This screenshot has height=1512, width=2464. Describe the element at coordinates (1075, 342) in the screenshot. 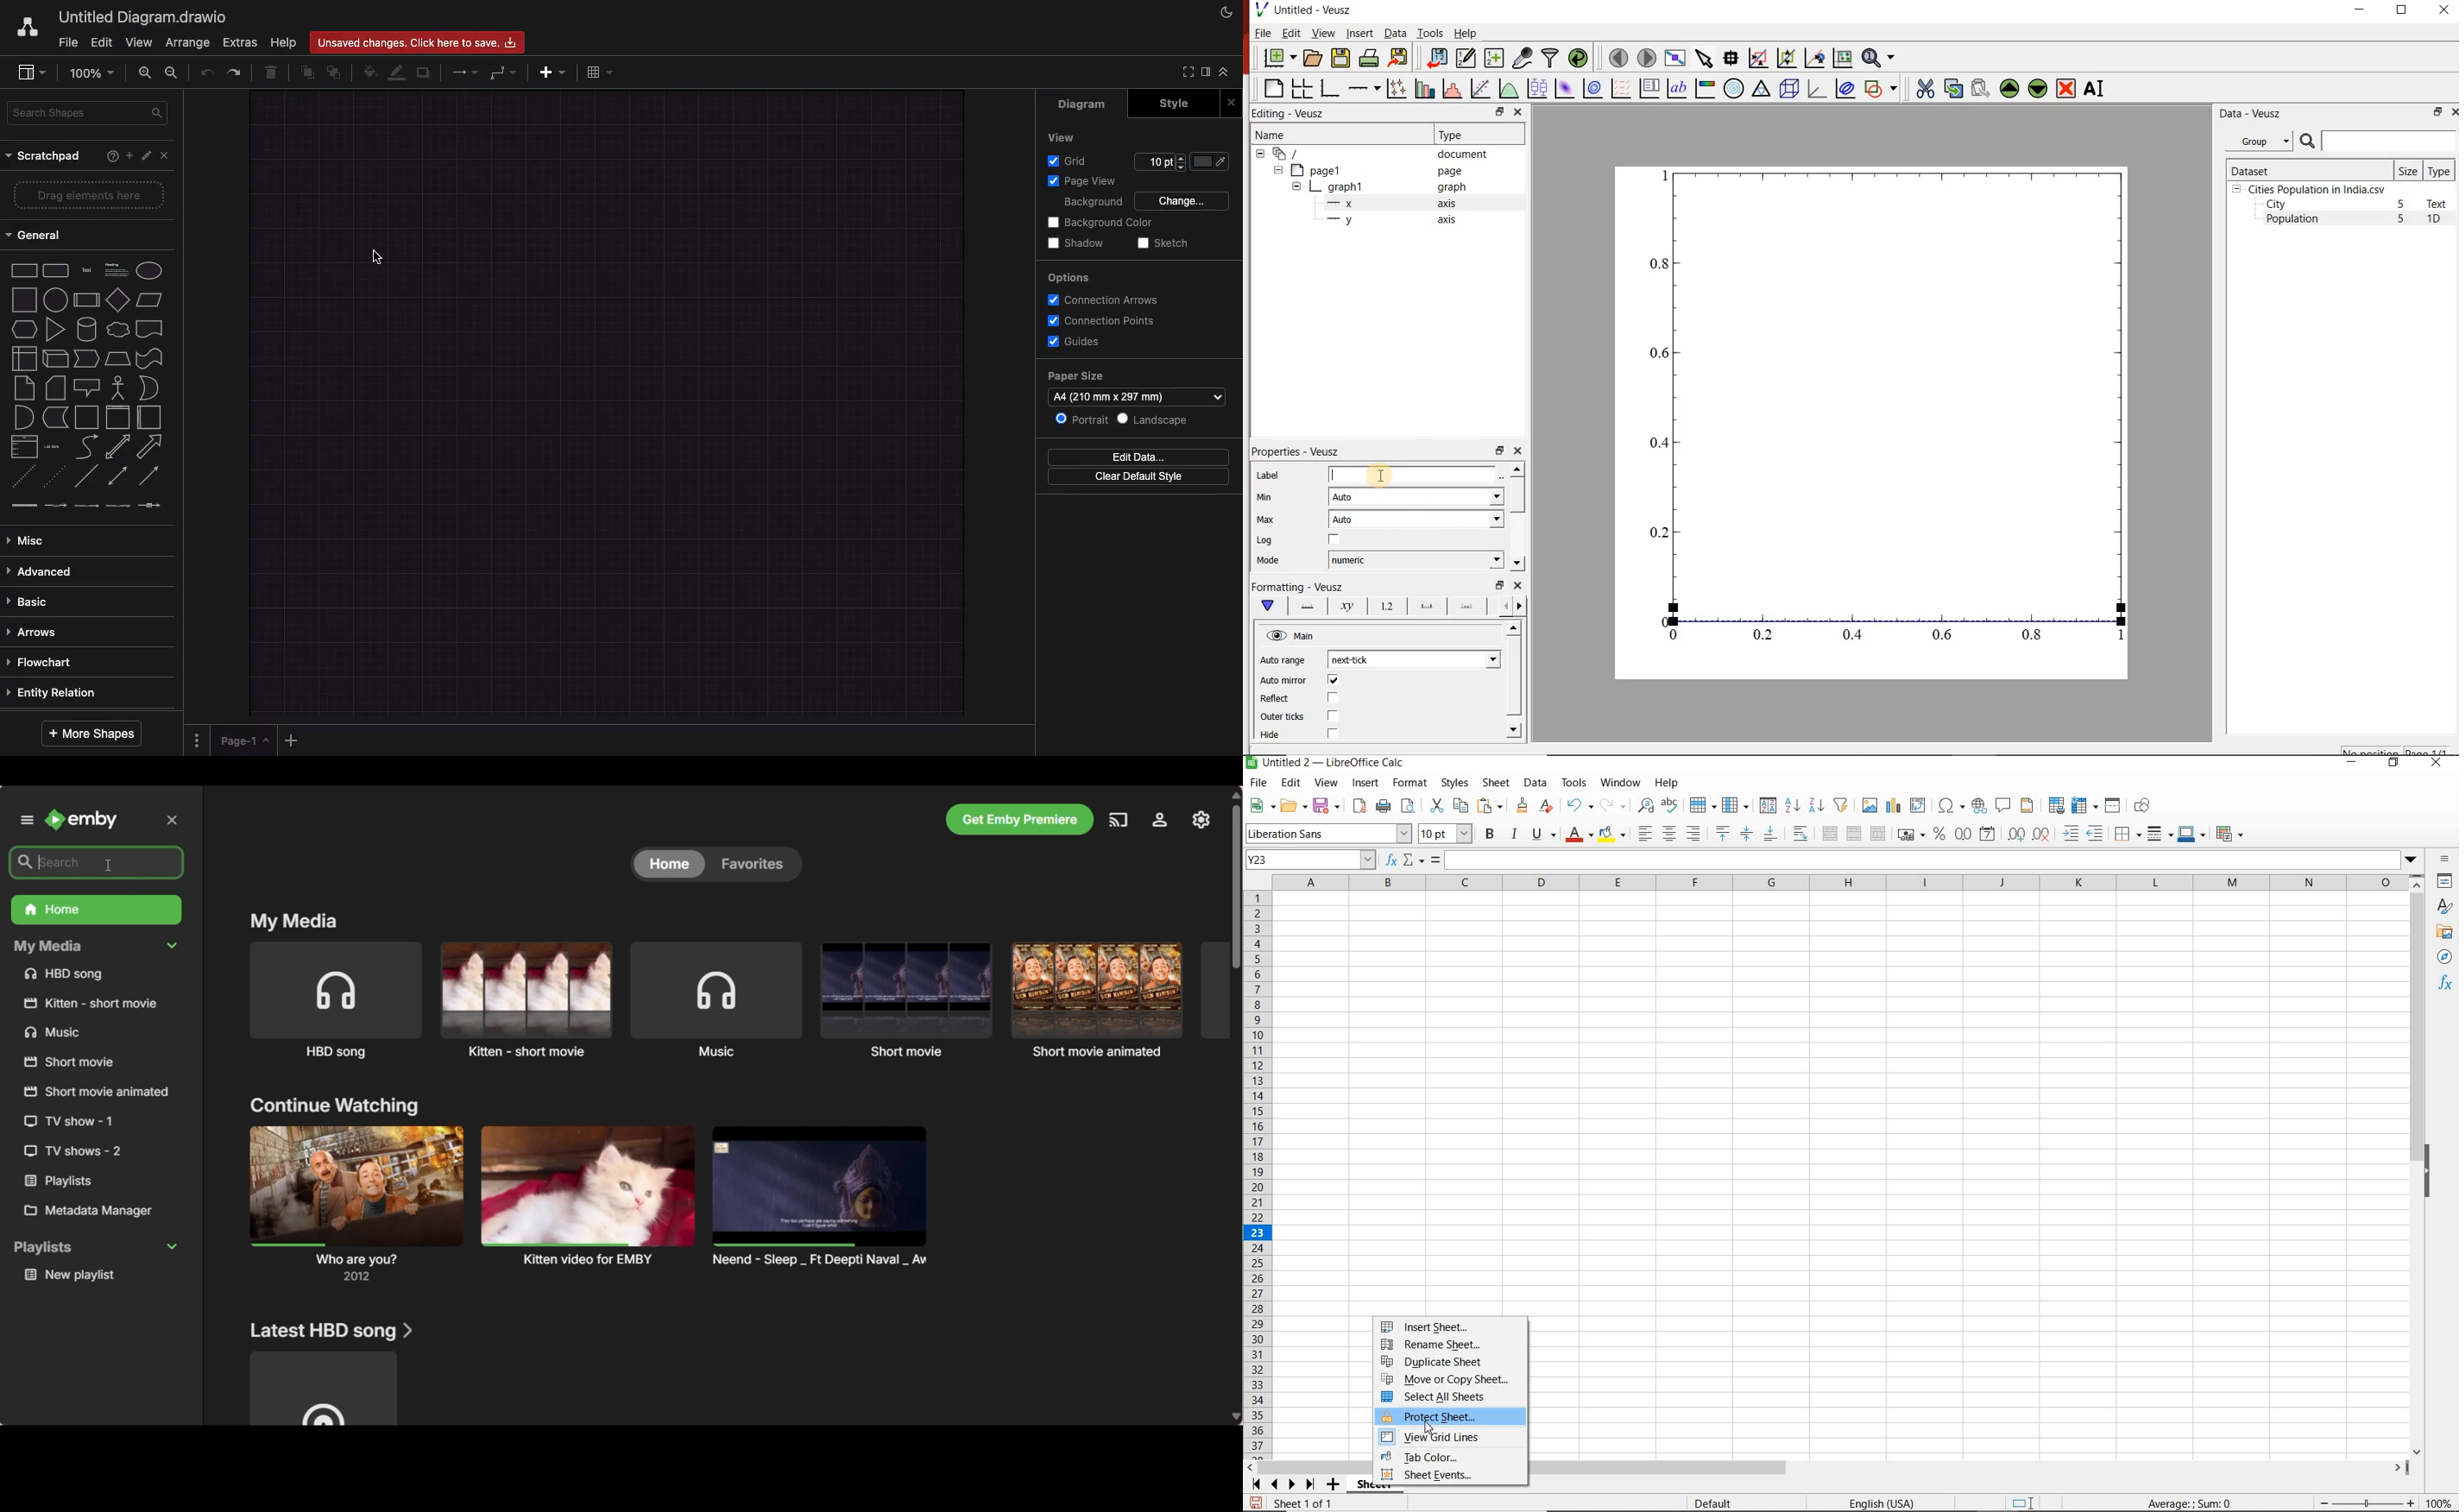

I see `Guides` at that location.